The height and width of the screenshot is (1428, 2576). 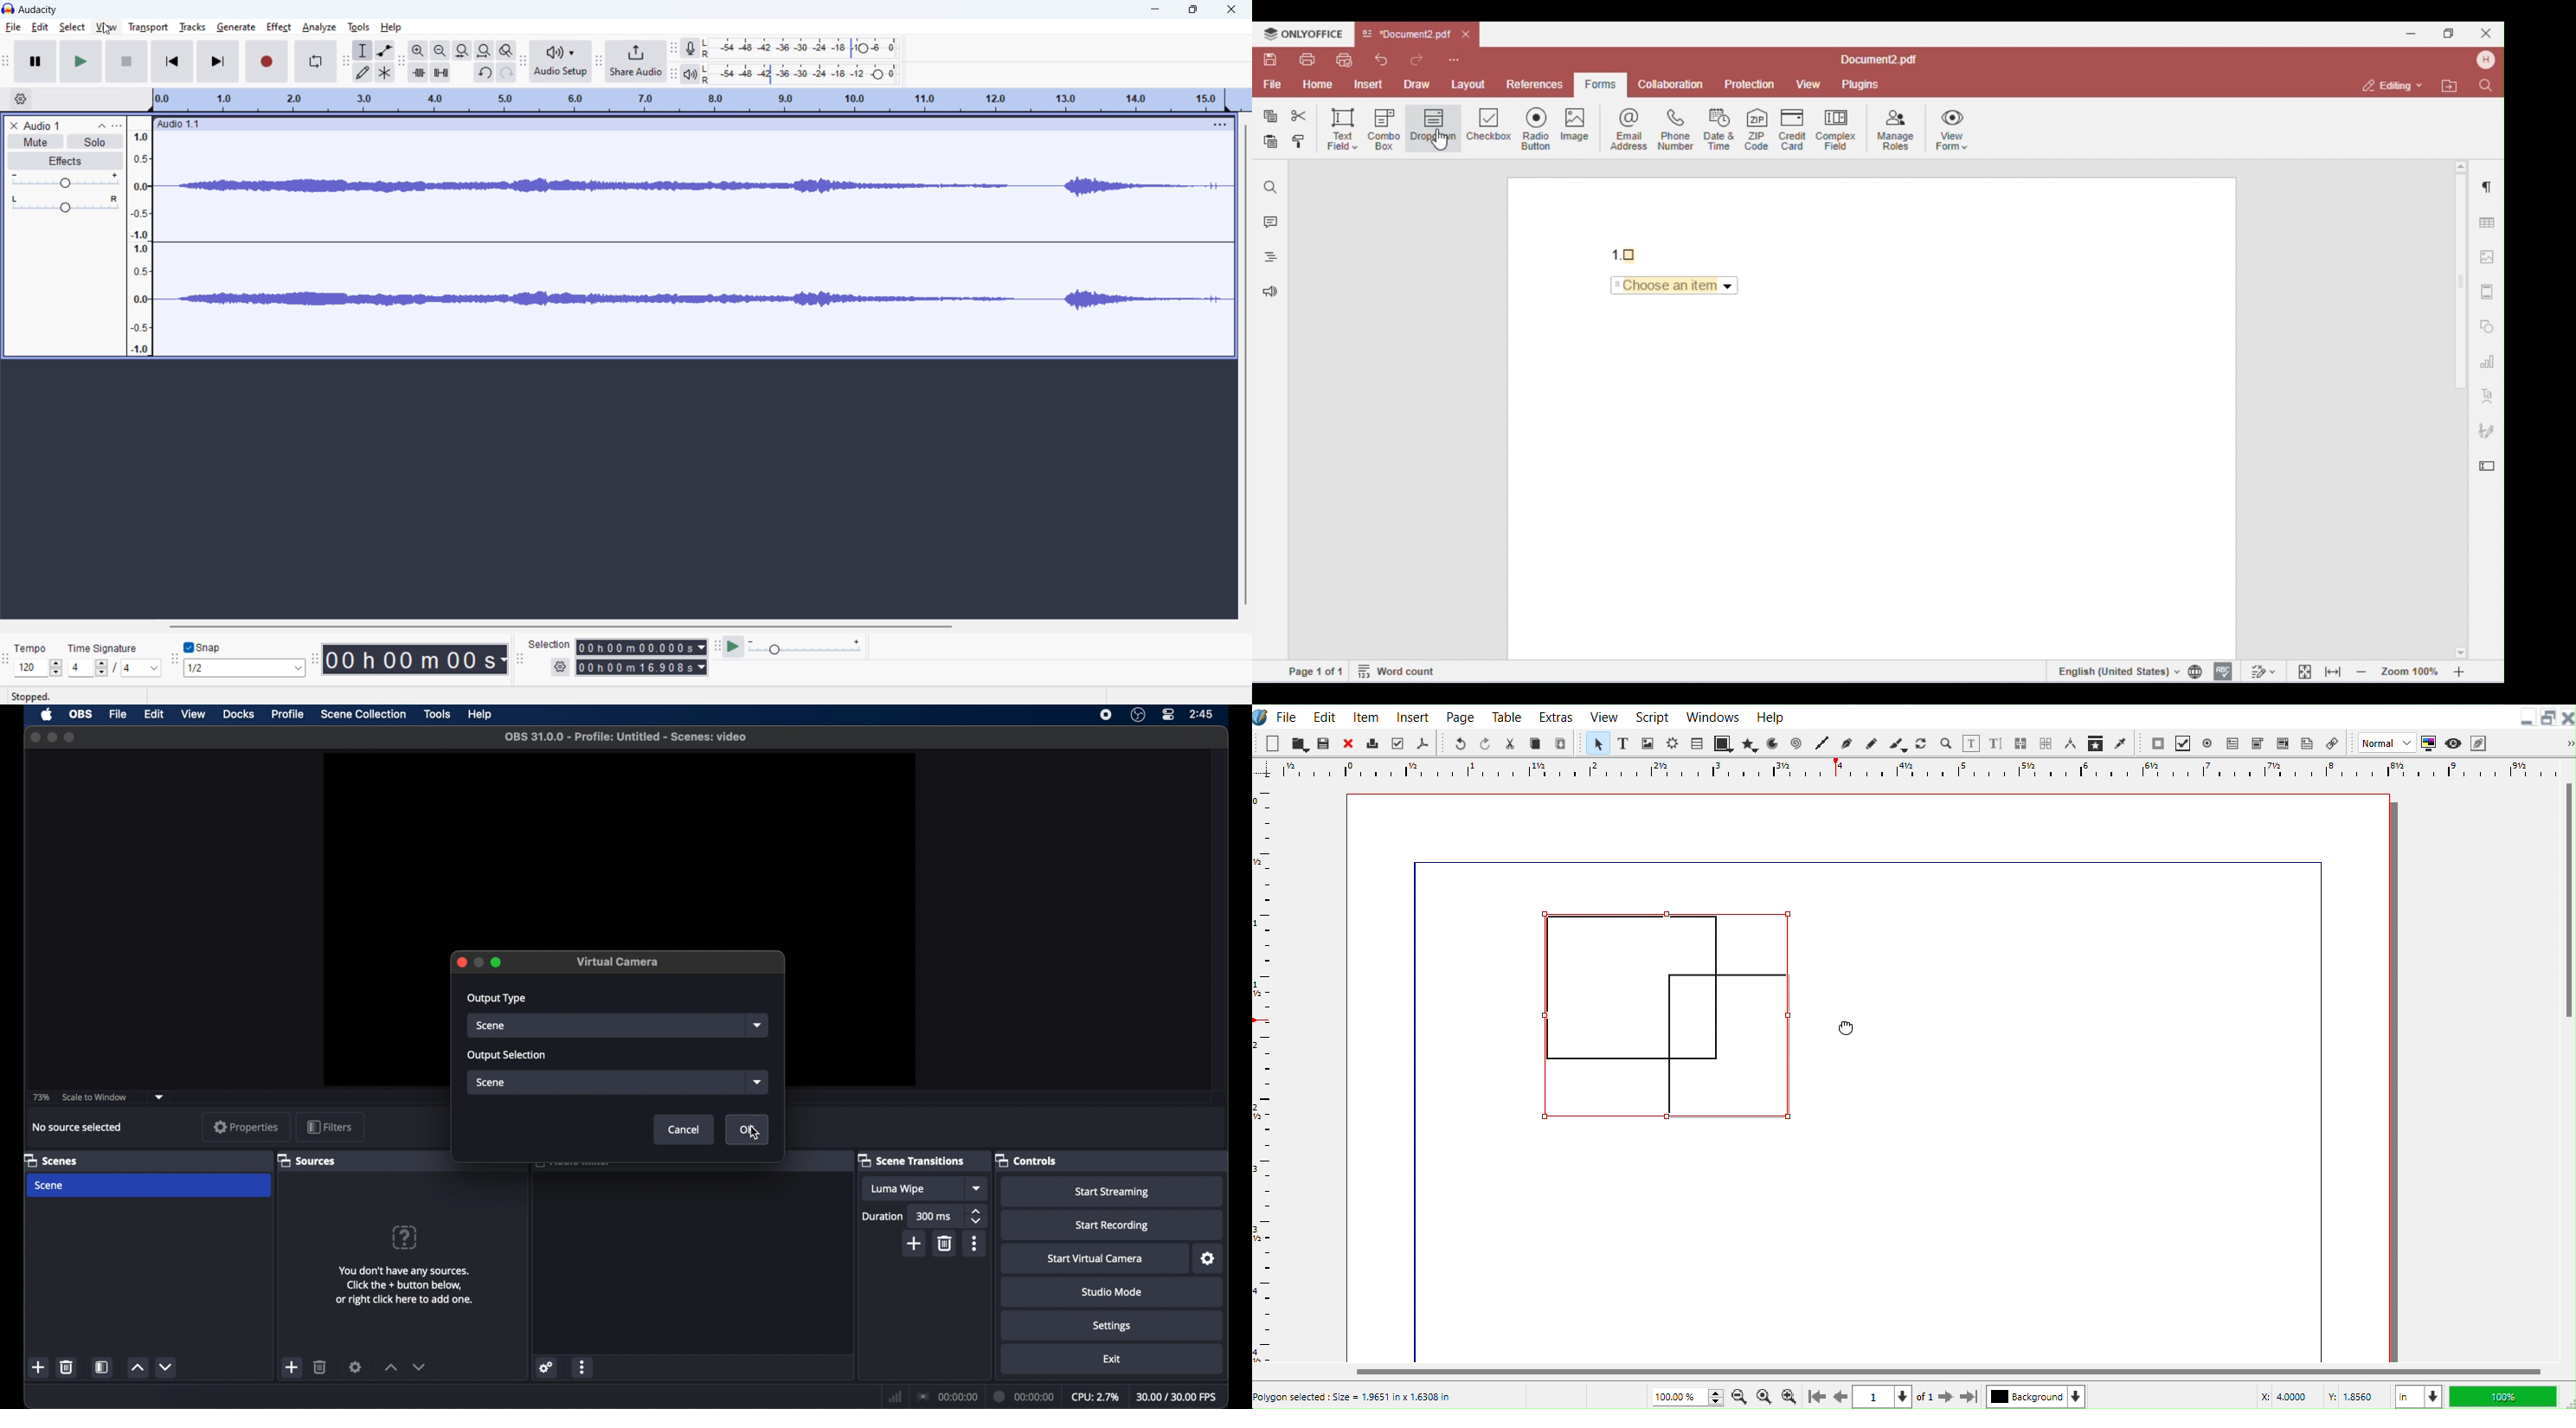 What do you see at coordinates (66, 204) in the screenshot?
I see `pan: center` at bounding box center [66, 204].